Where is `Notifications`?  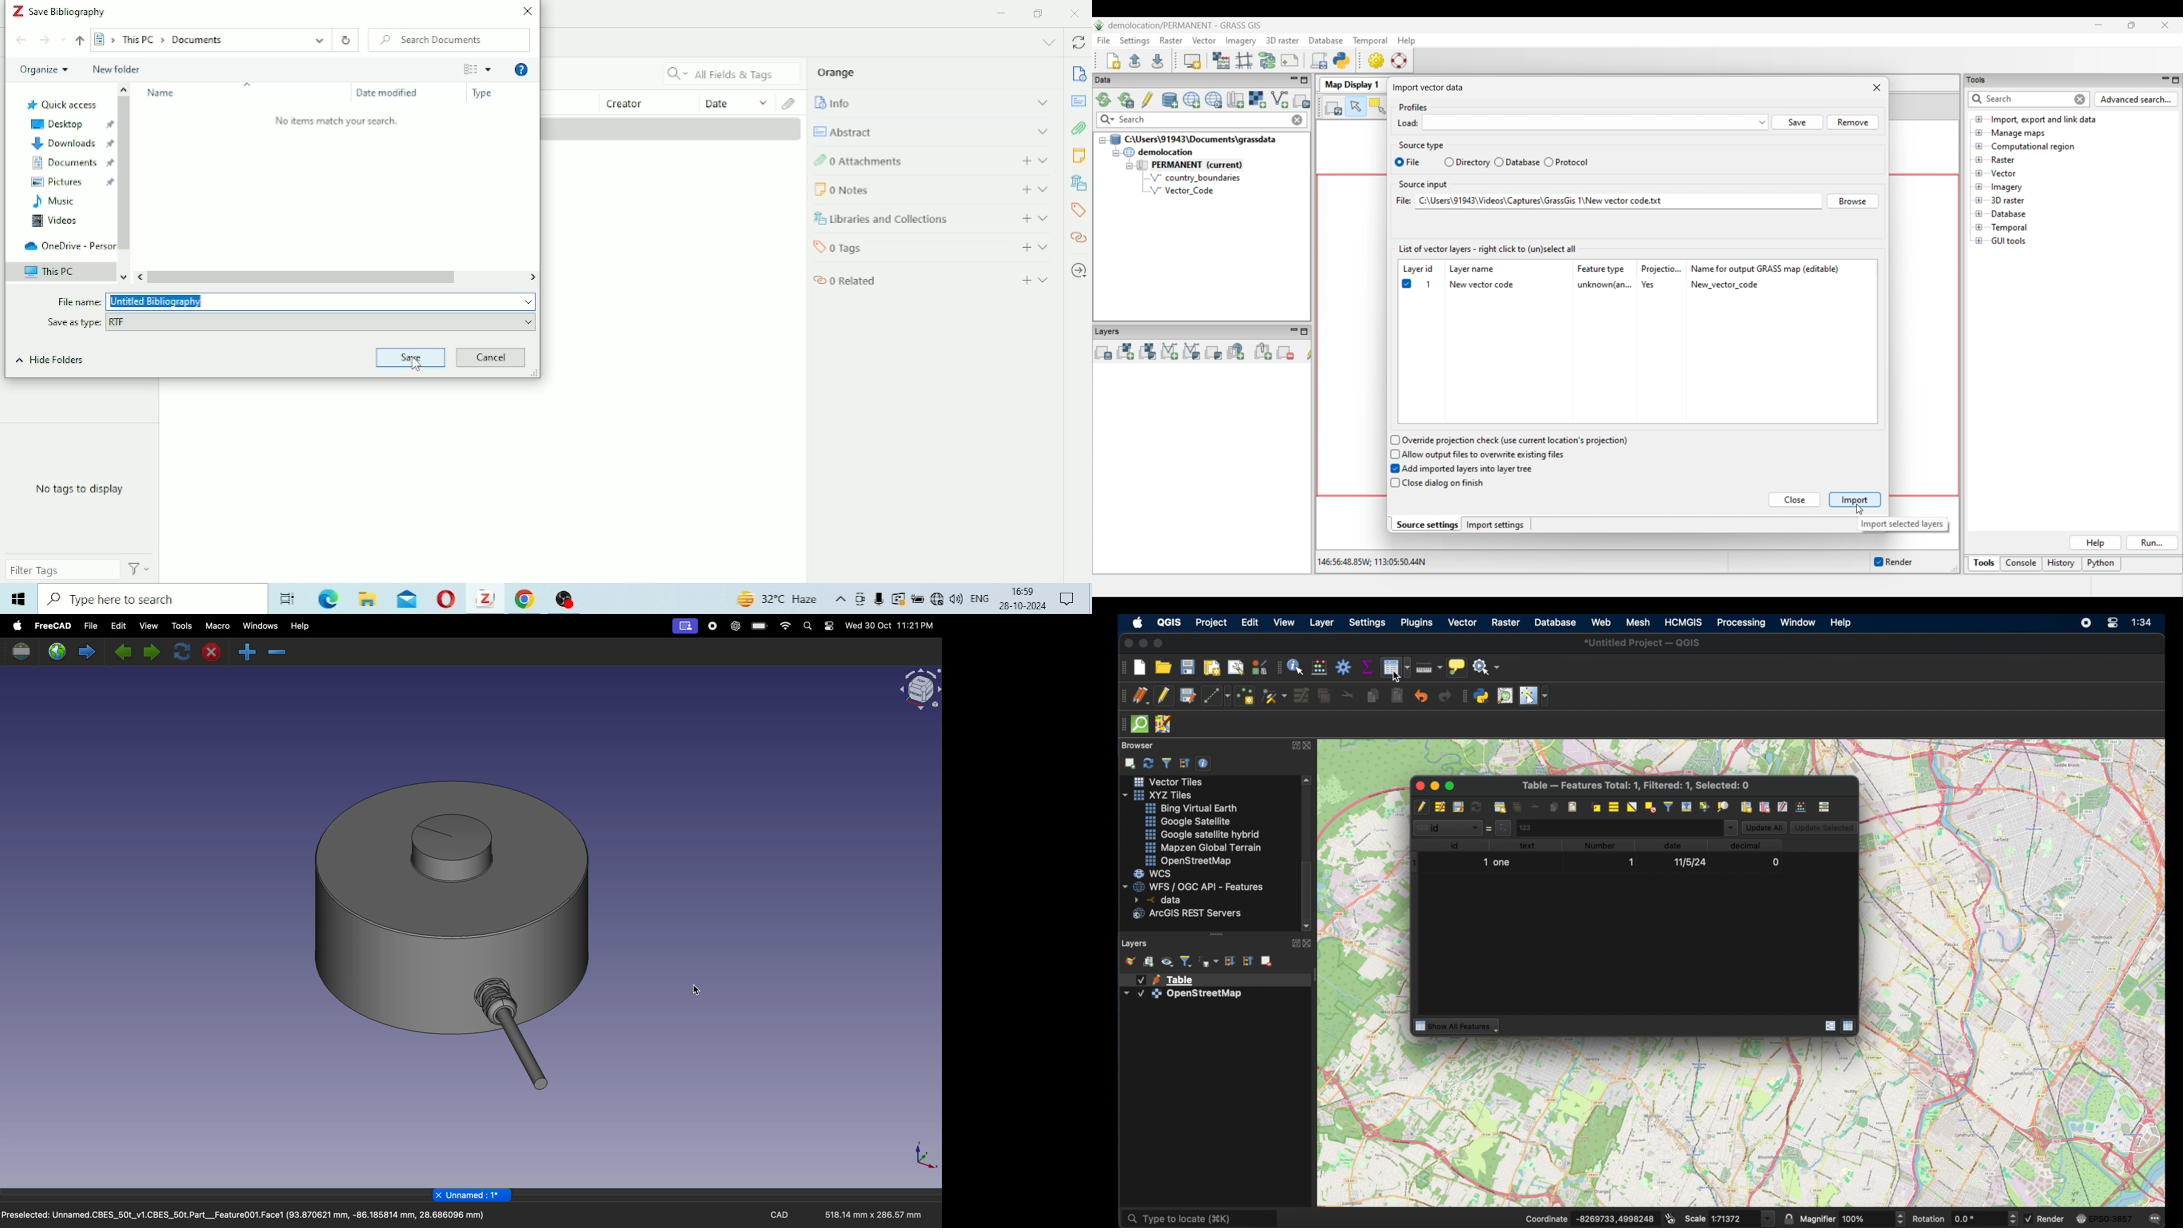 Notifications is located at coordinates (1069, 600).